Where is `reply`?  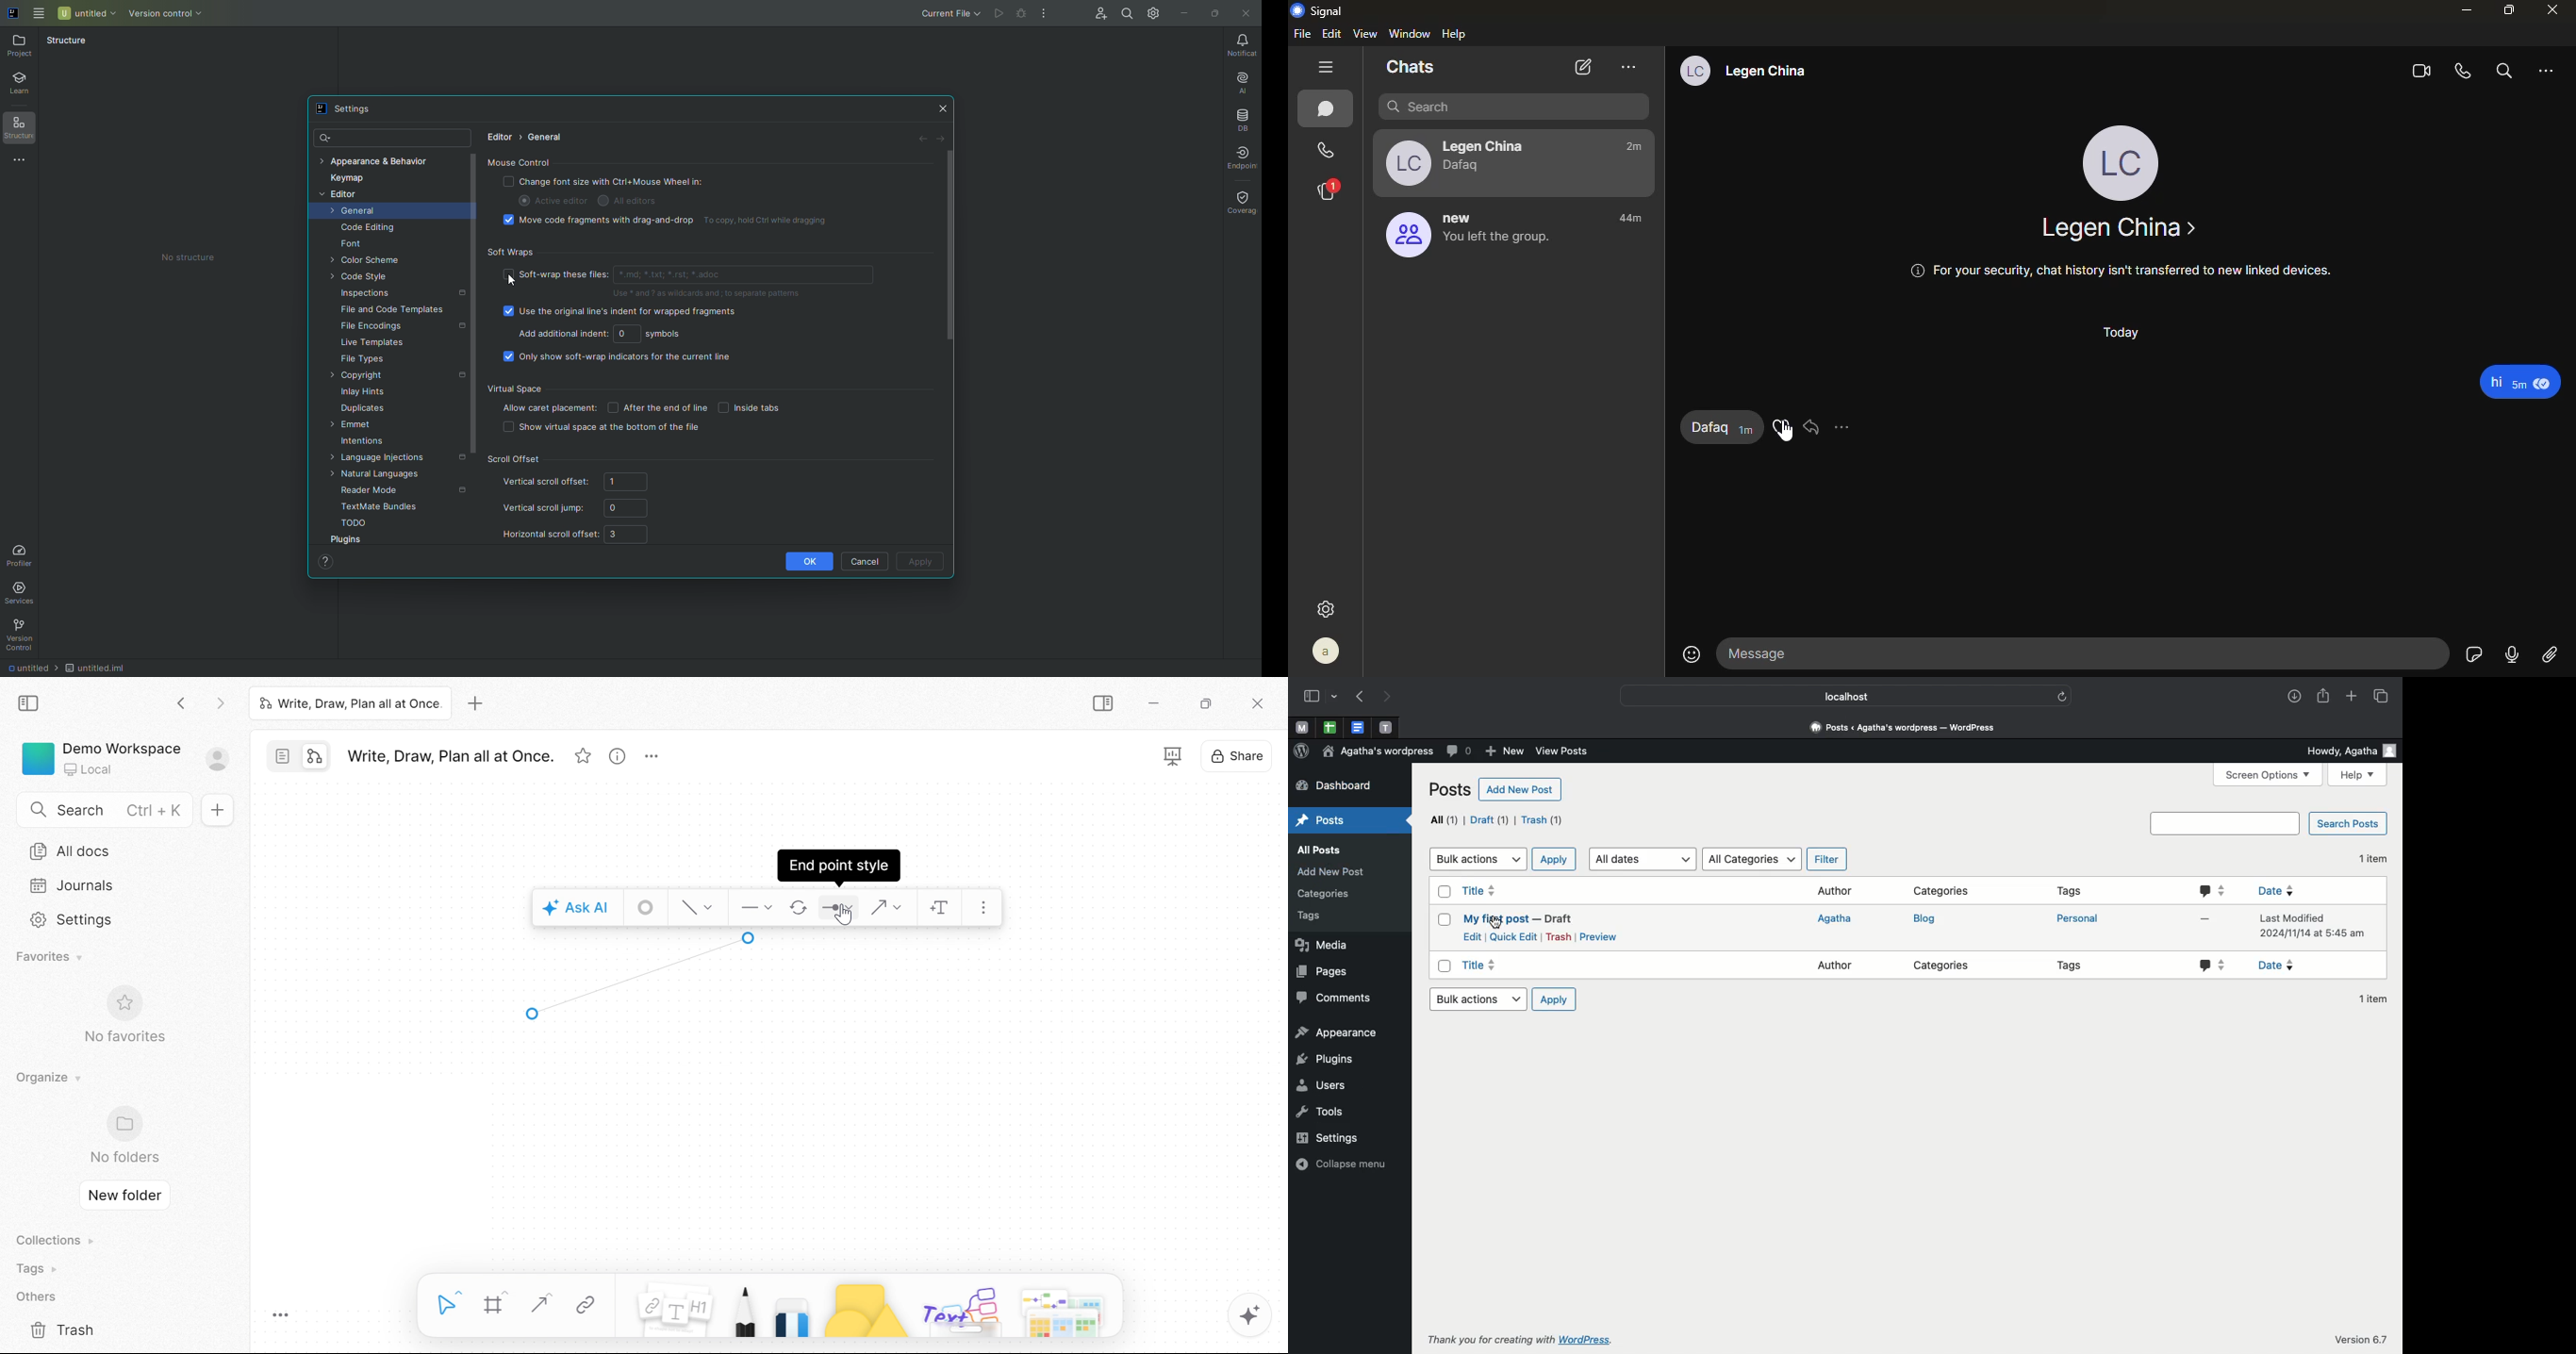
reply is located at coordinates (1812, 428).